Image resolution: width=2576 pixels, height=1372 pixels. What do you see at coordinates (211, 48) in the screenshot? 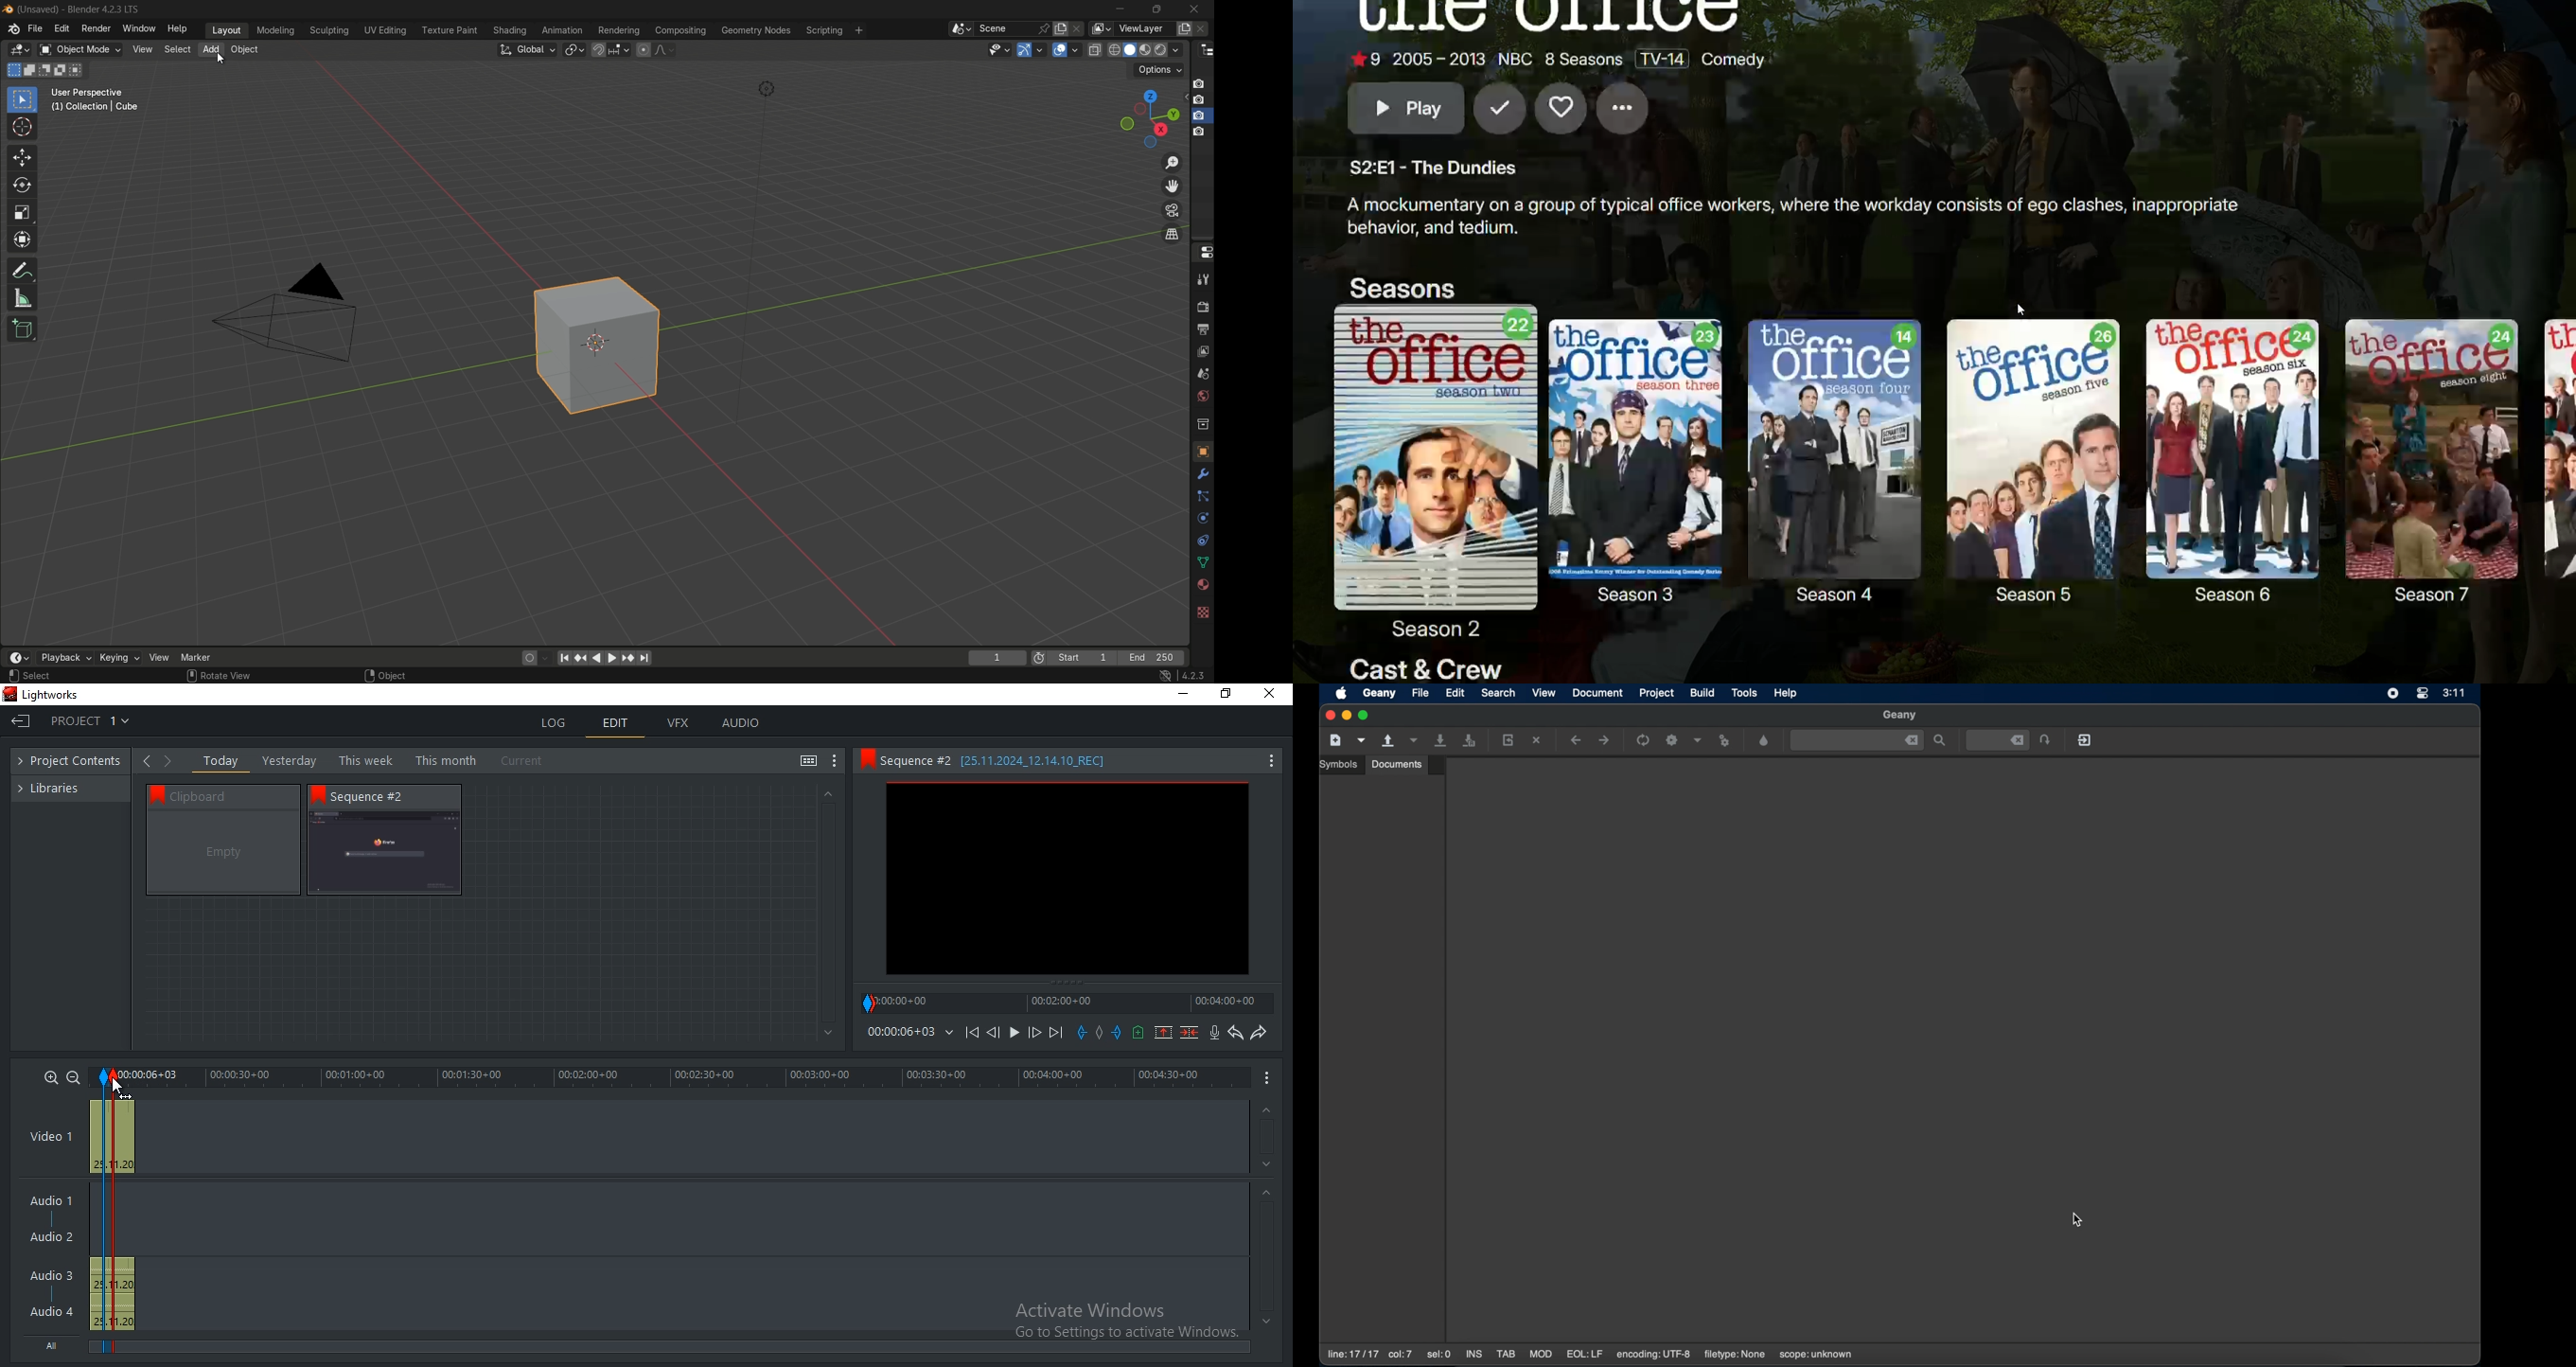
I see `add` at bounding box center [211, 48].